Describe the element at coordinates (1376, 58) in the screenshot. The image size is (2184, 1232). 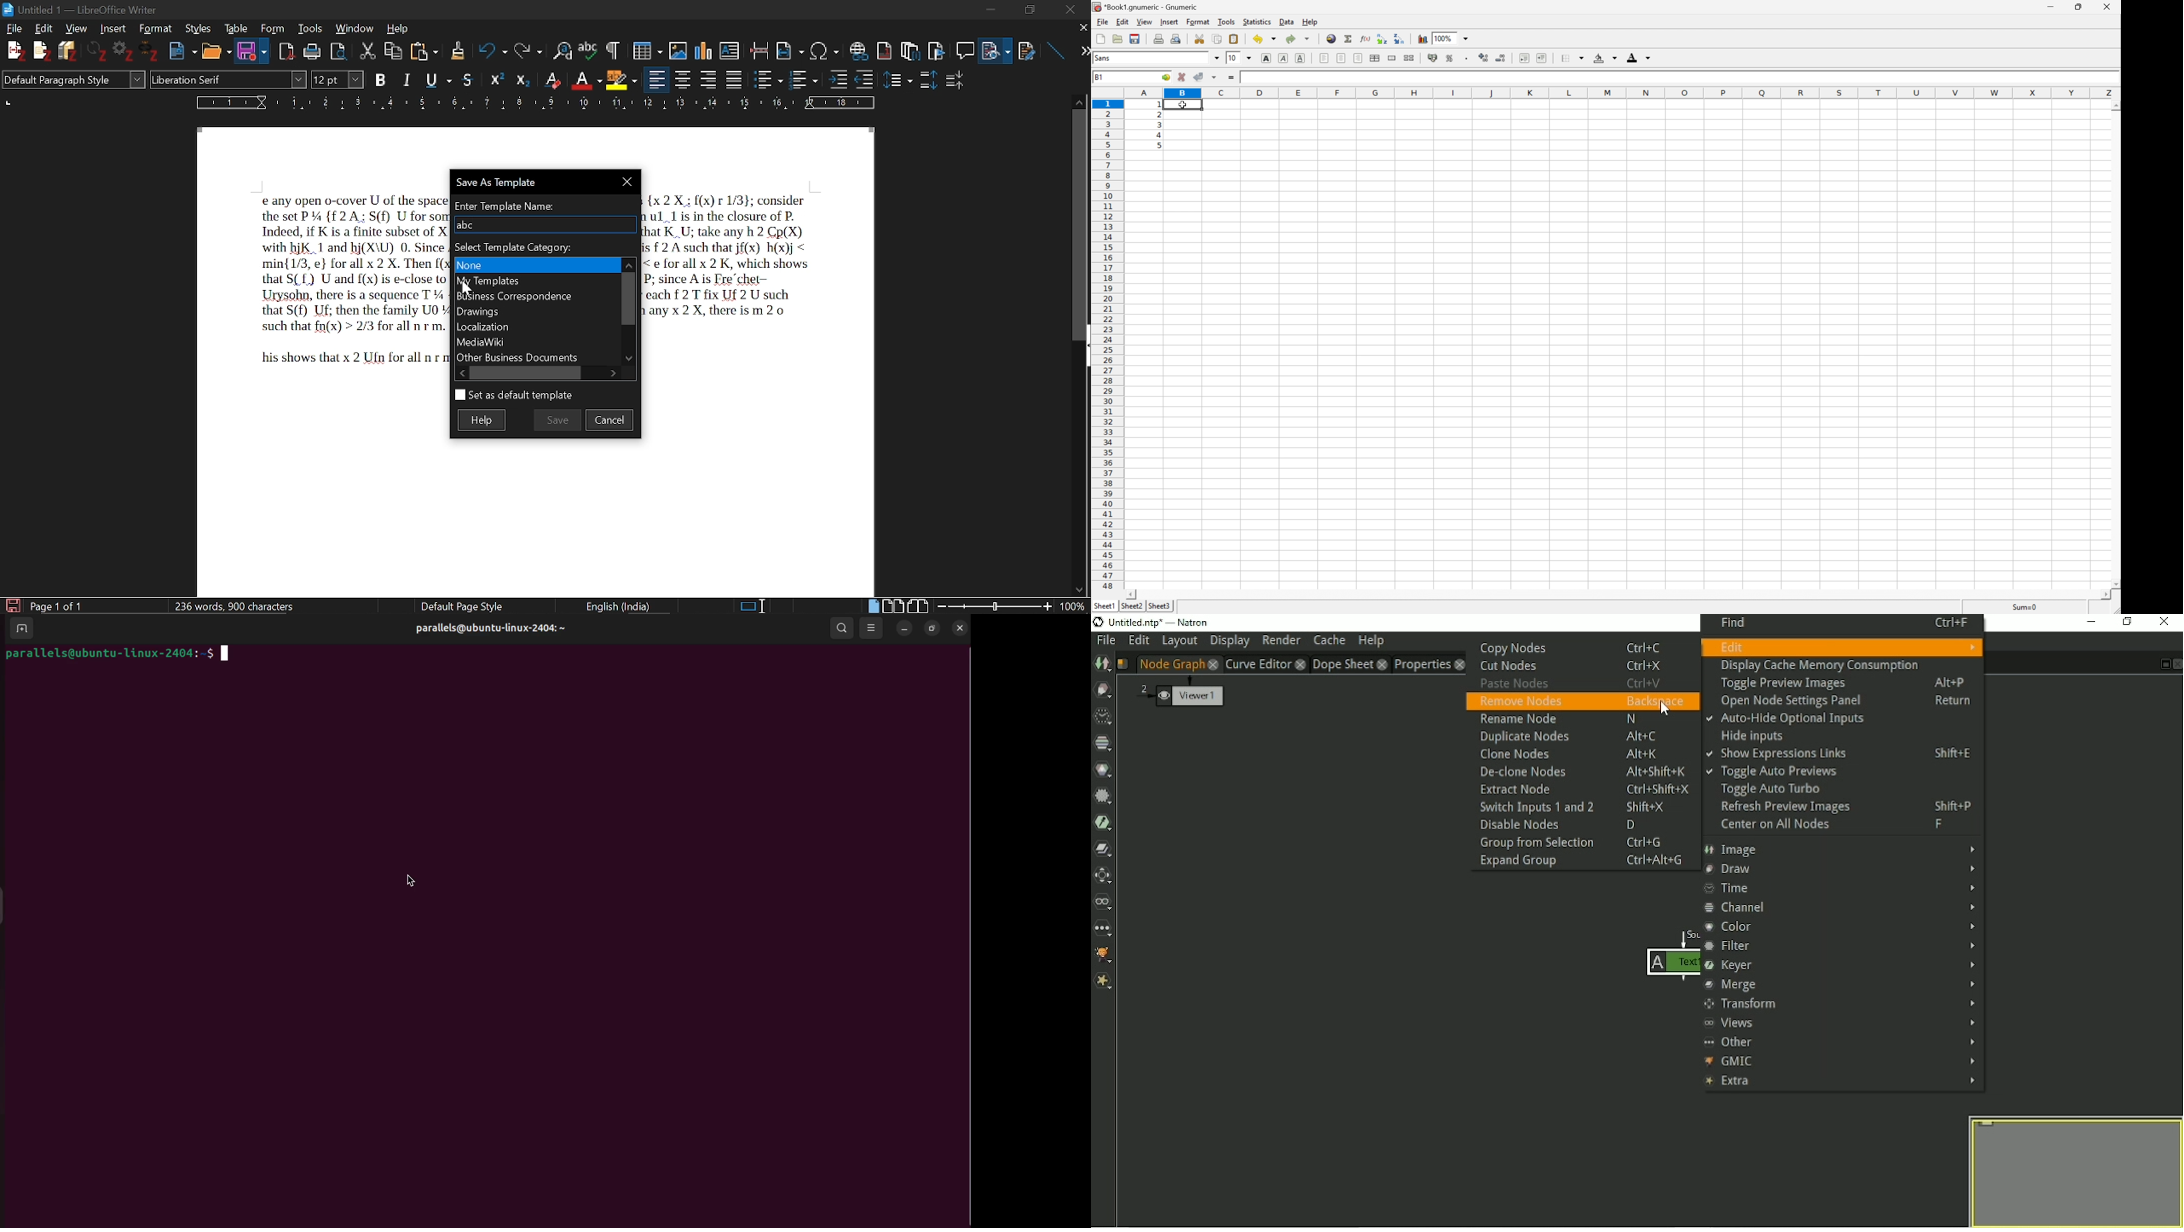
I see `Center horizontally across selection` at that location.